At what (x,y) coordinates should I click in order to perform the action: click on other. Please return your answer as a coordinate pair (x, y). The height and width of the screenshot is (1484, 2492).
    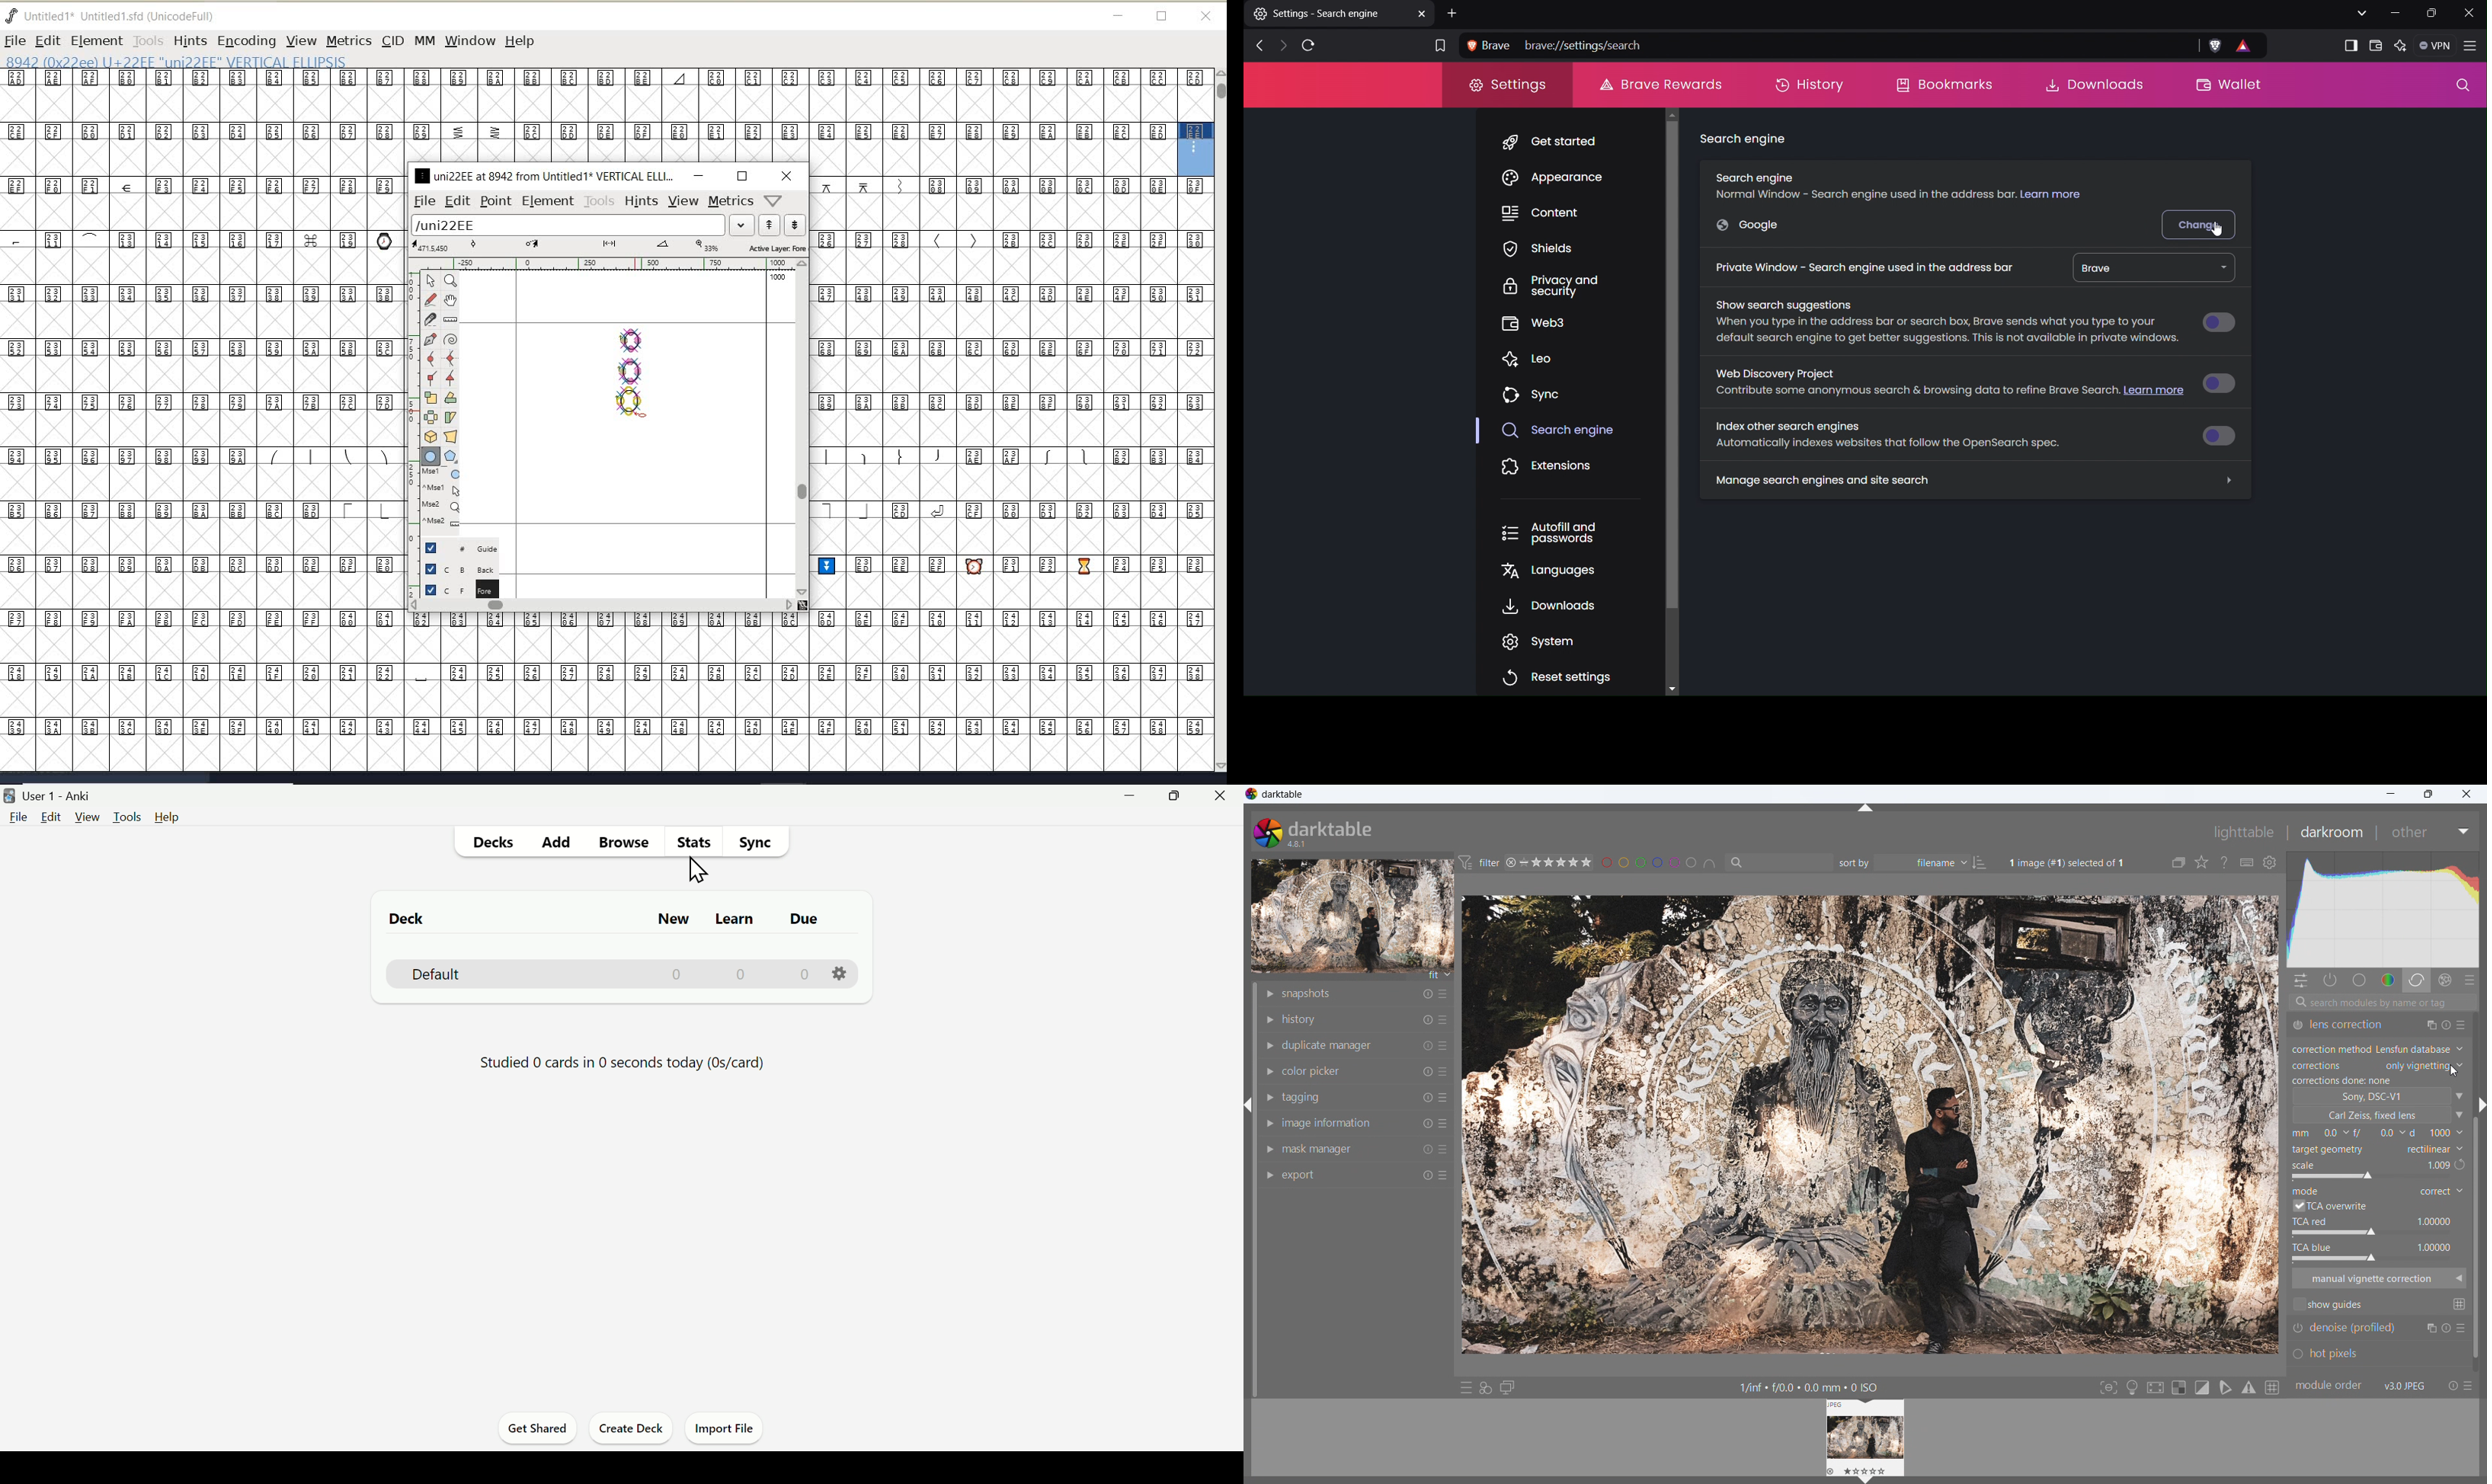
    Looking at the image, I should click on (2431, 831).